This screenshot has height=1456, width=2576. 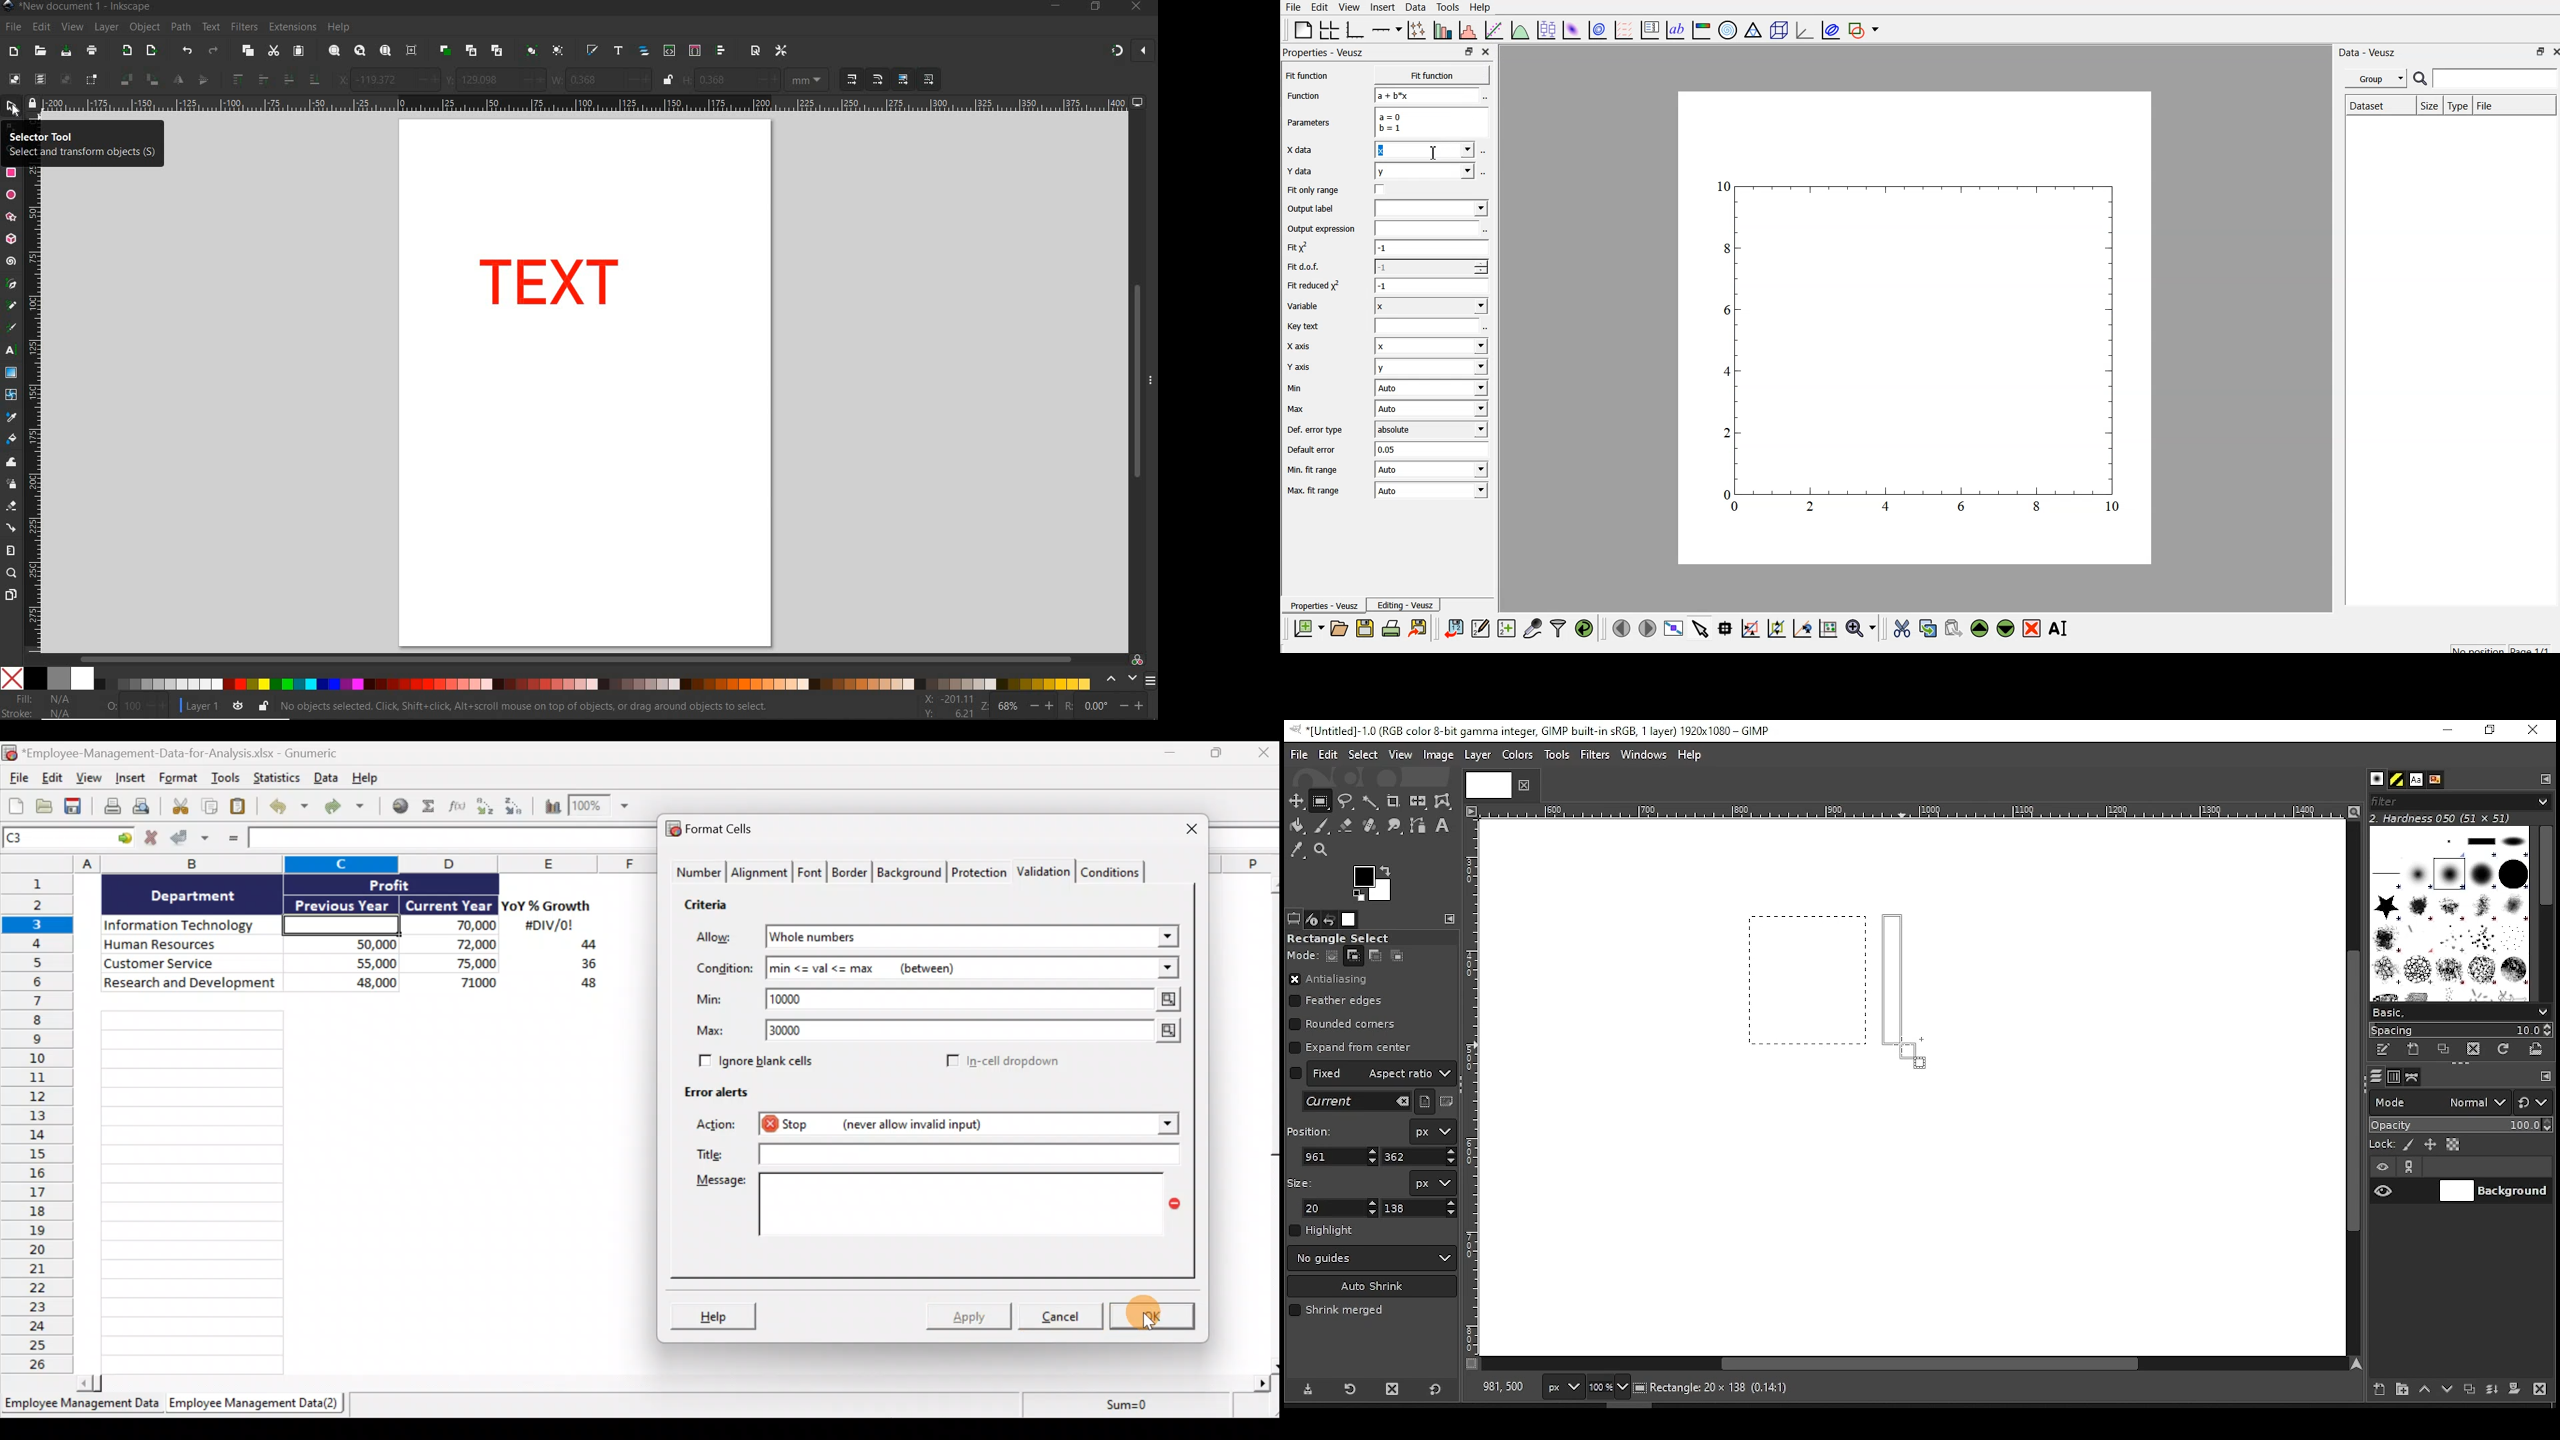 What do you see at coordinates (1374, 956) in the screenshot?
I see `subtract from the current selection` at bounding box center [1374, 956].